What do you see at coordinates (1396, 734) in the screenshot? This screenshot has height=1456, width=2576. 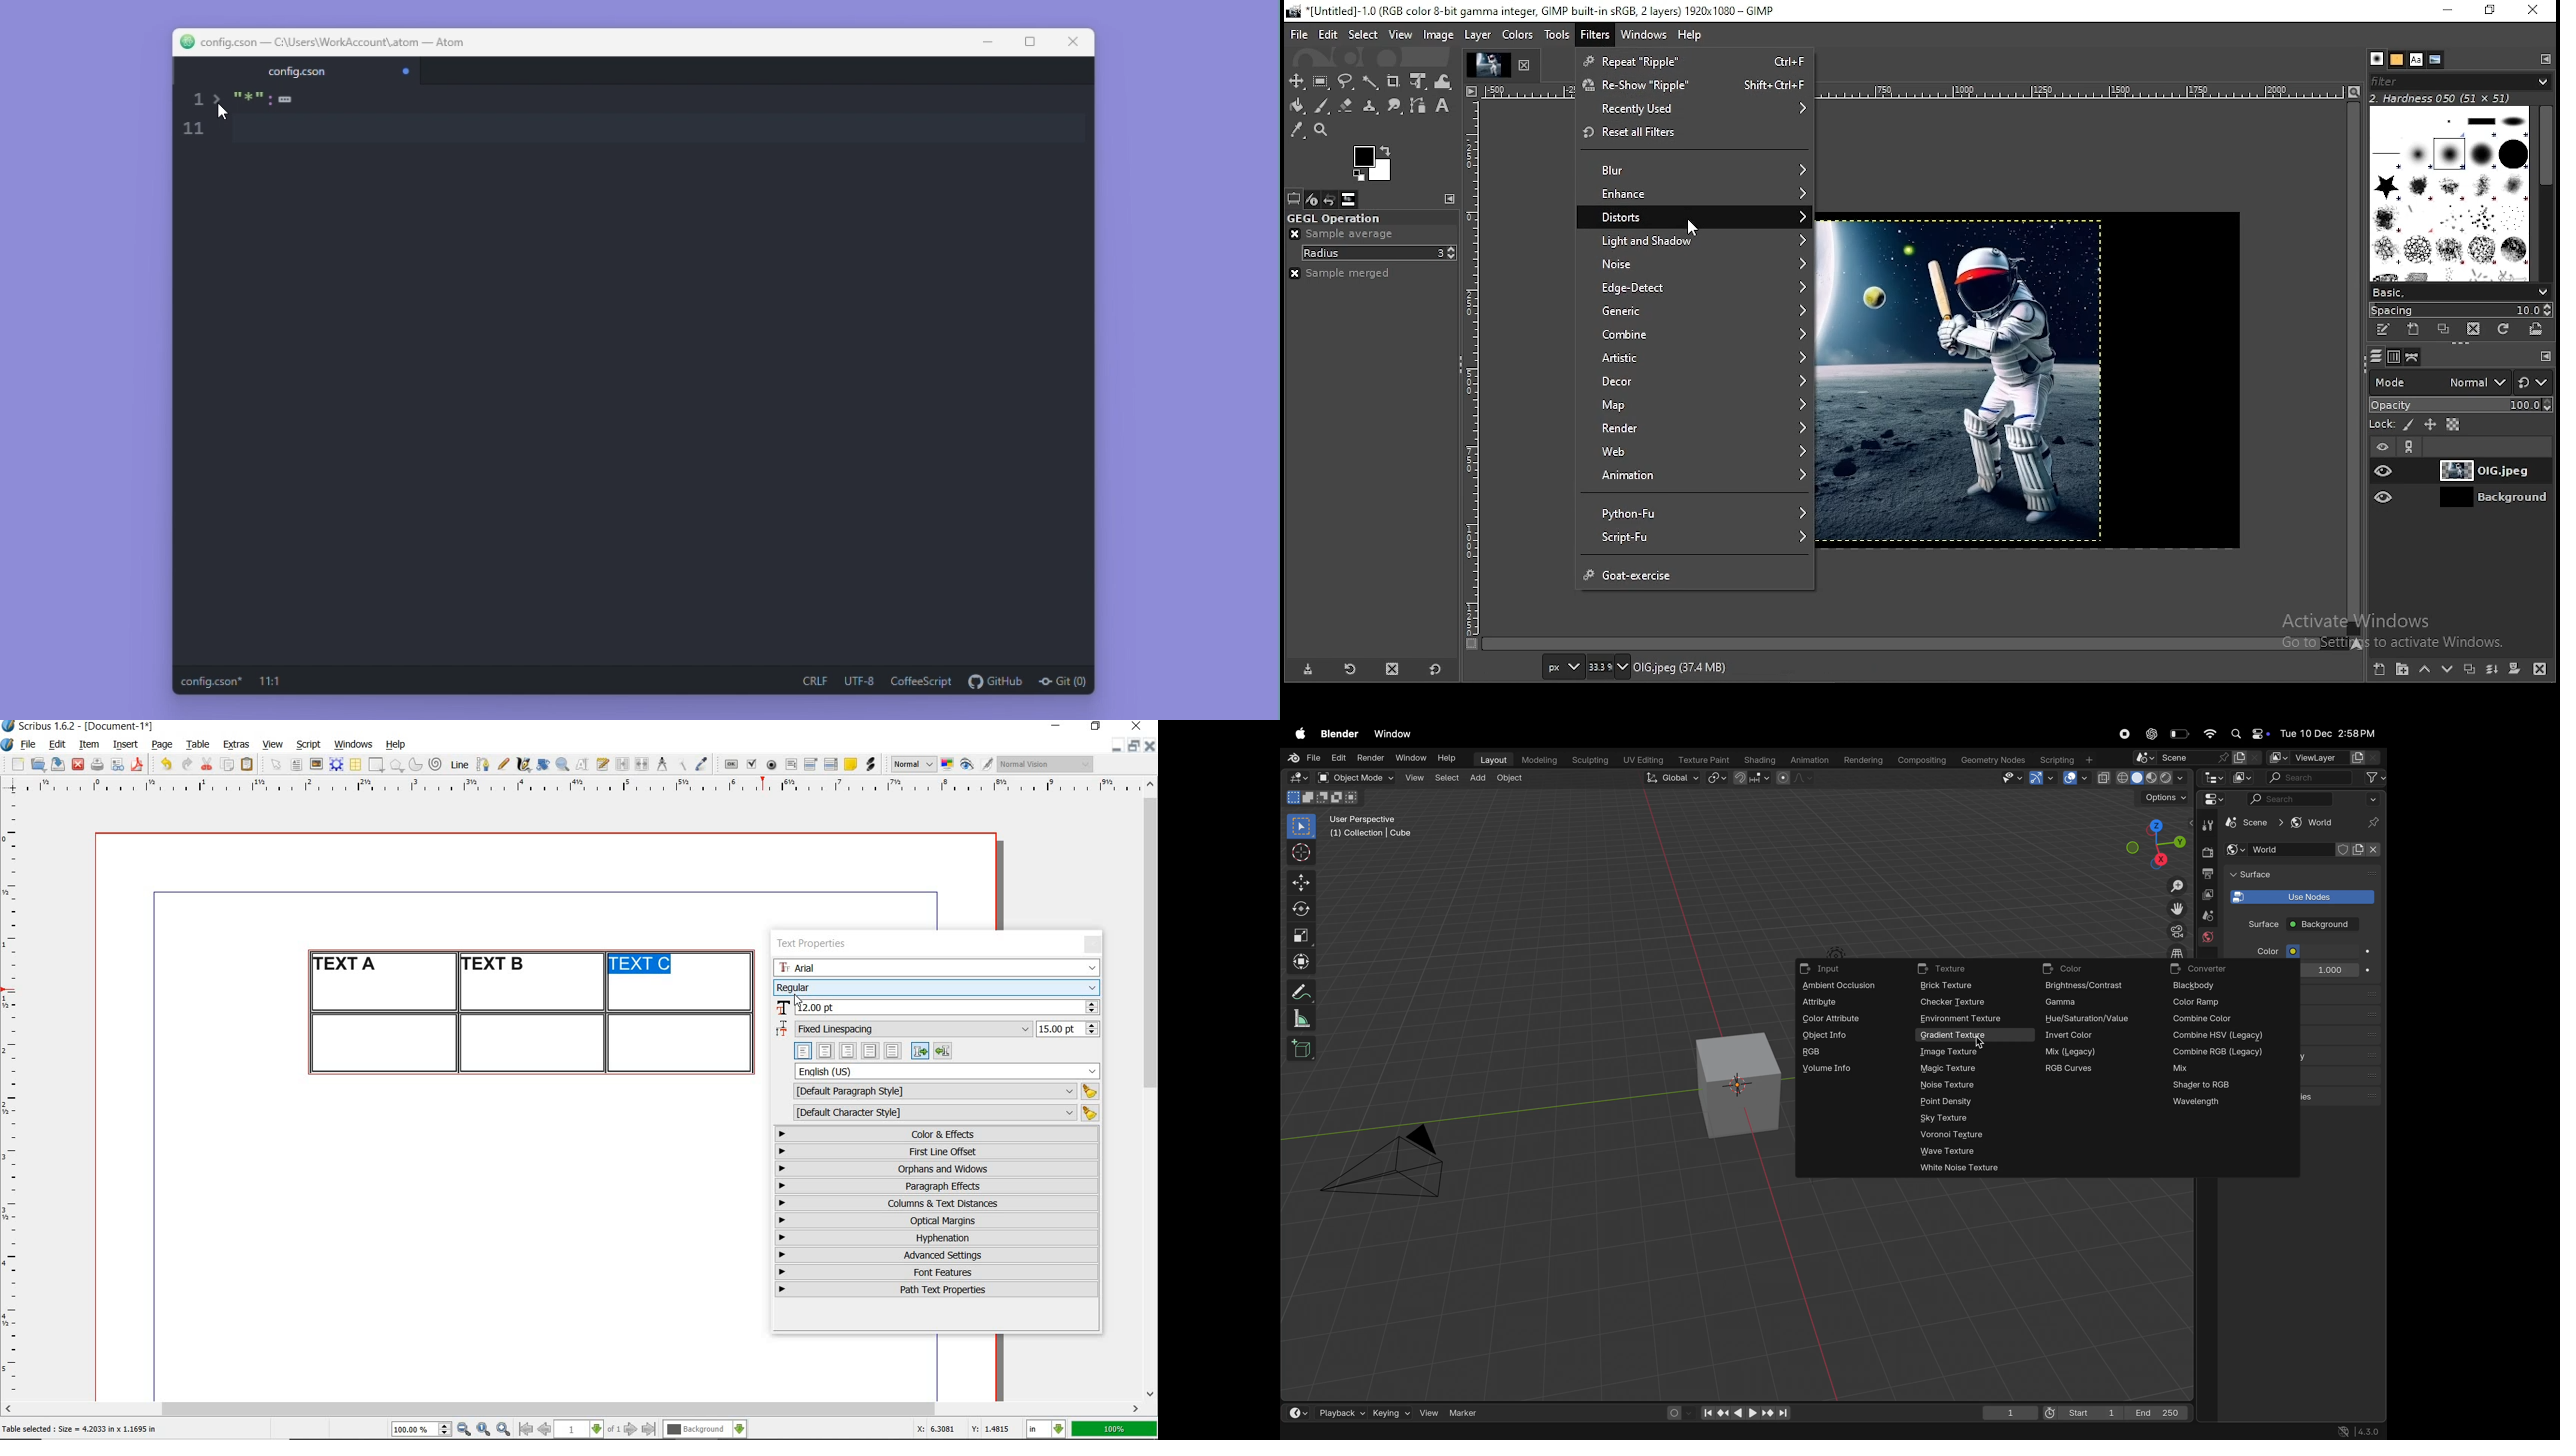 I see `Window` at bounding box center [1396, 734].